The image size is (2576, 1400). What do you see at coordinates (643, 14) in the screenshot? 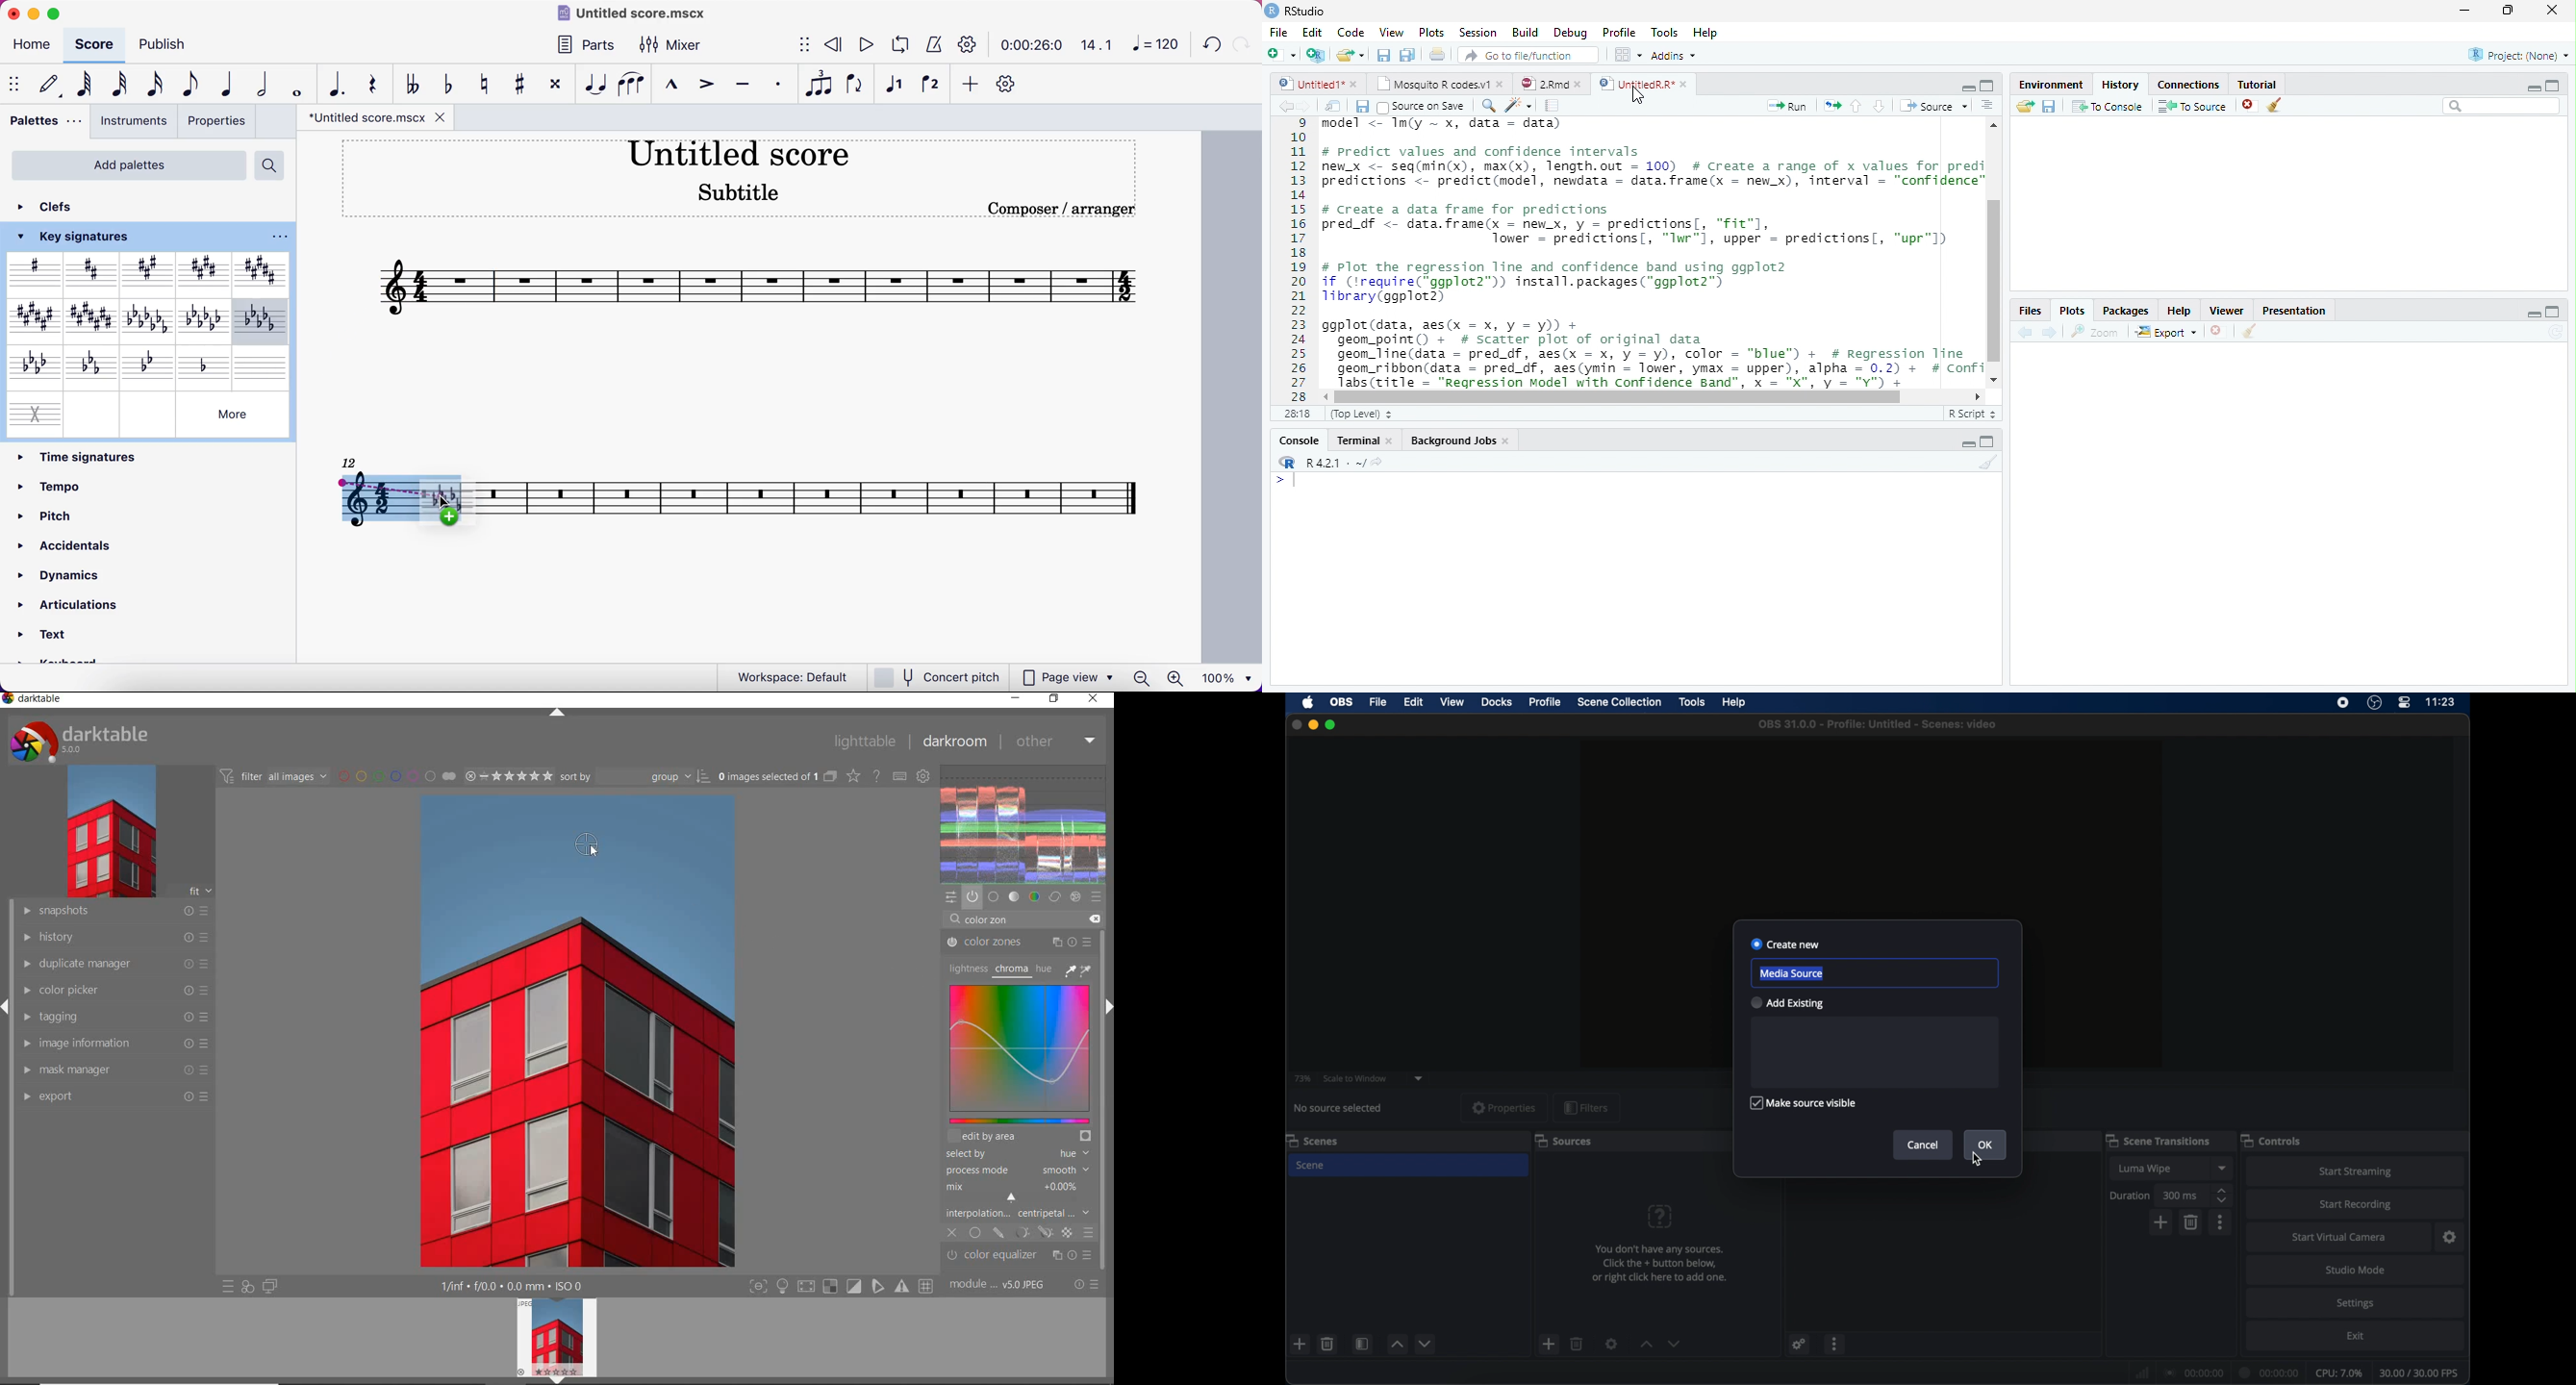
I see `title` at bounding box center [643, 14].